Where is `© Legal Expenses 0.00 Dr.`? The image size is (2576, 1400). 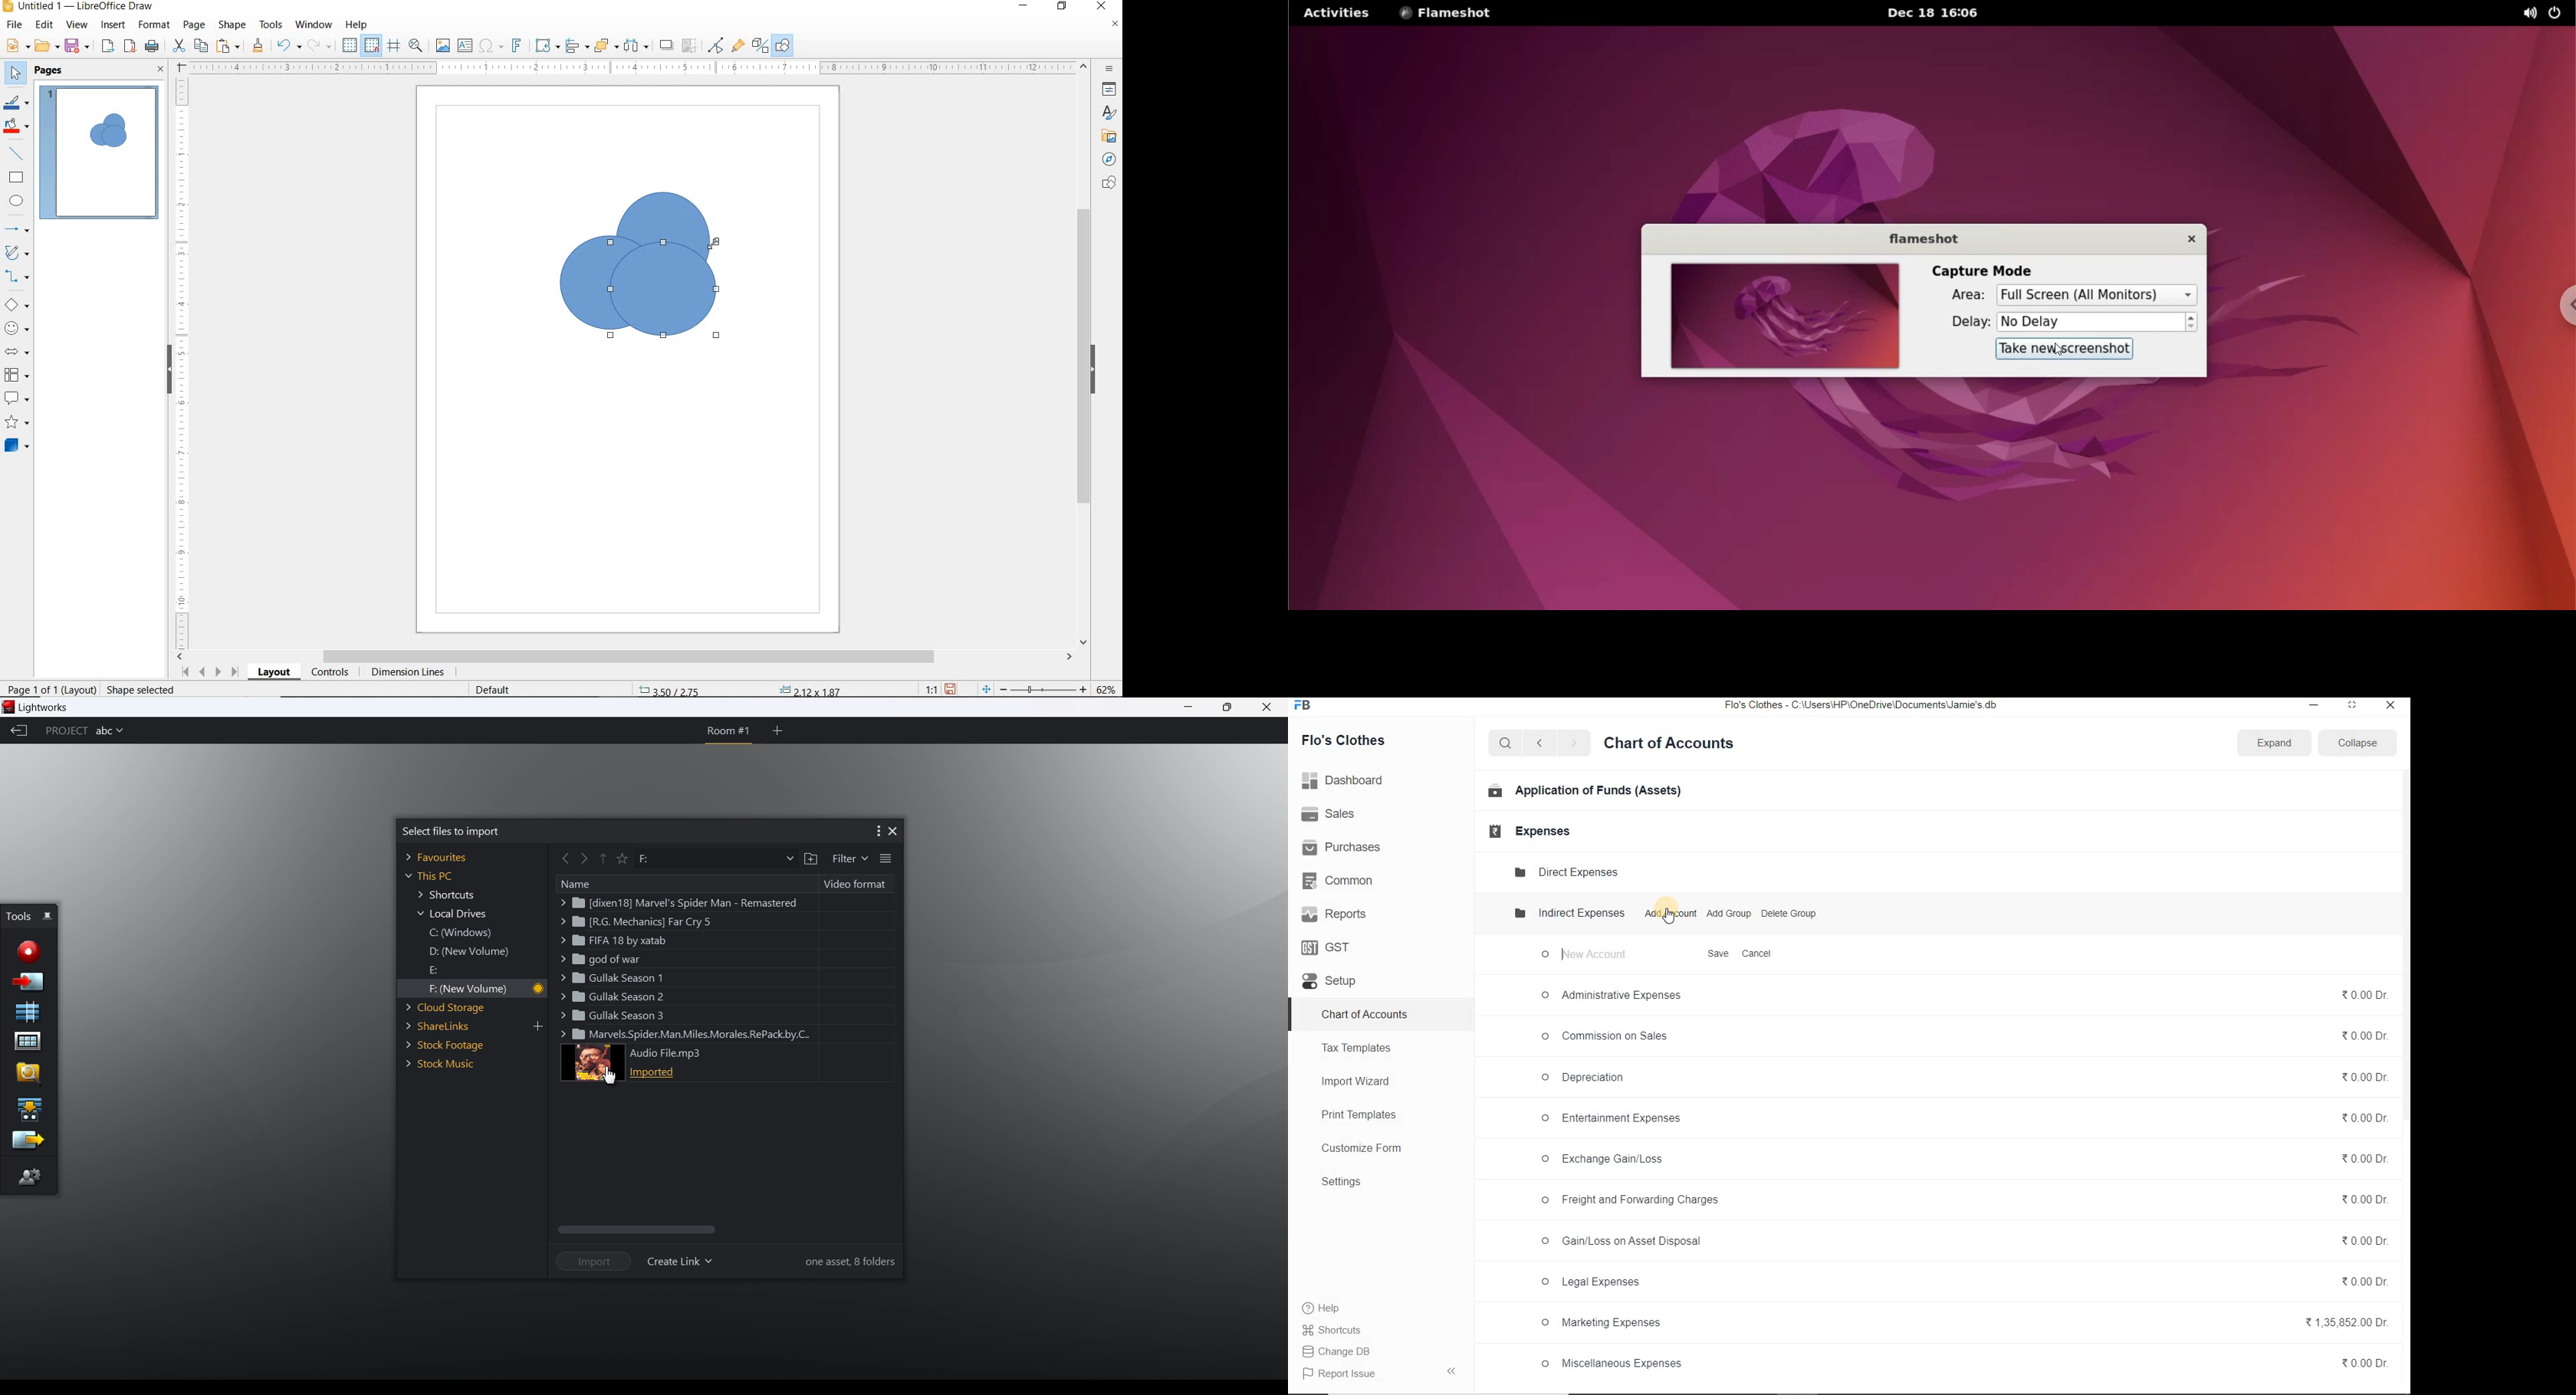
© Legal Expenses 0.00 Dr. is located at coordinates (1964, 1283).